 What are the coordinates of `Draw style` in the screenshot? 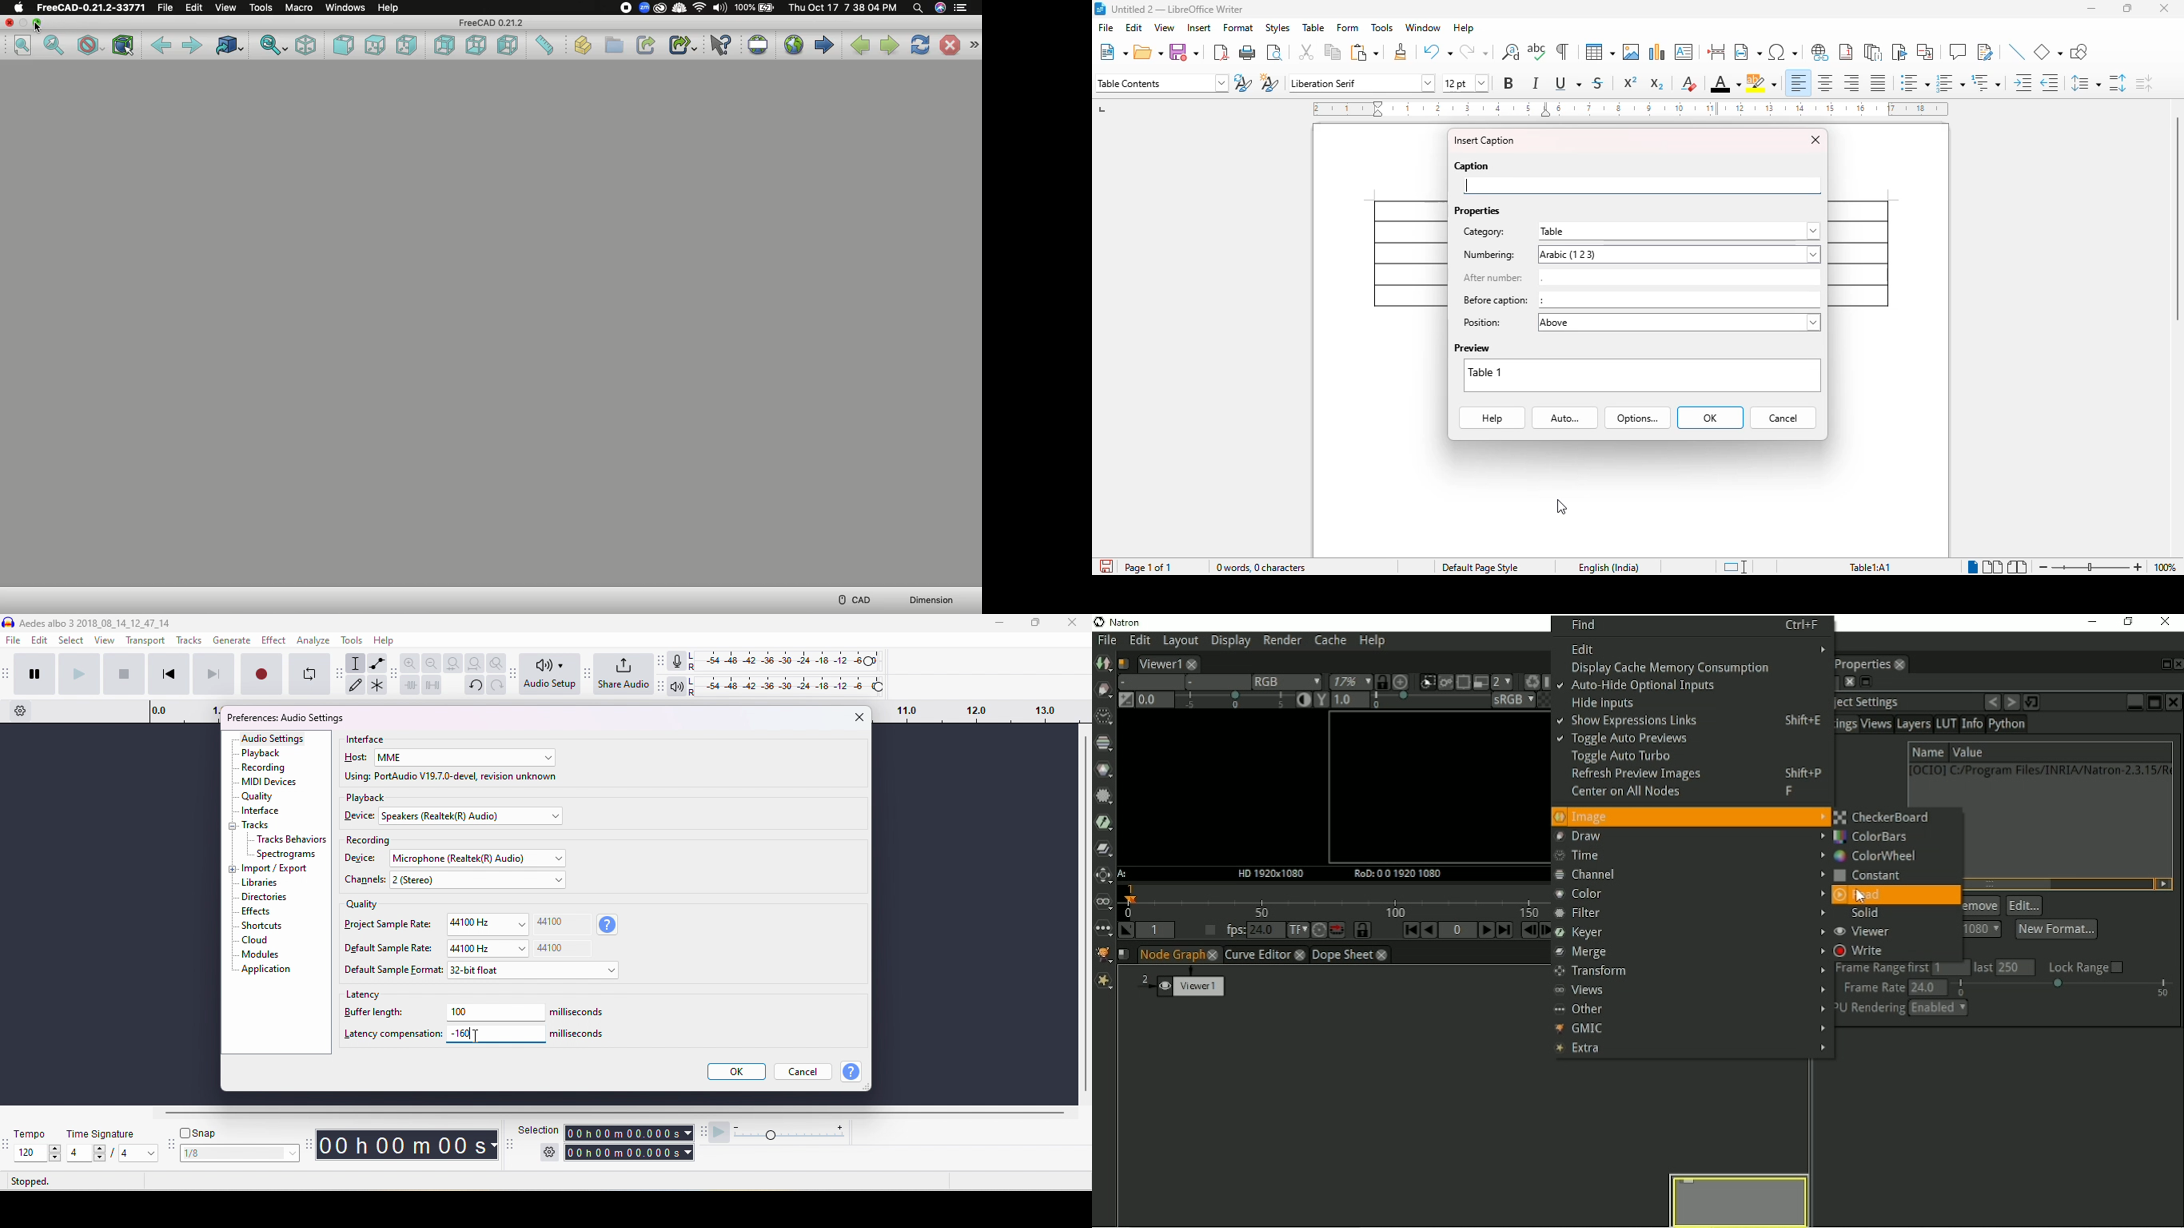 It's located at (91, 45).